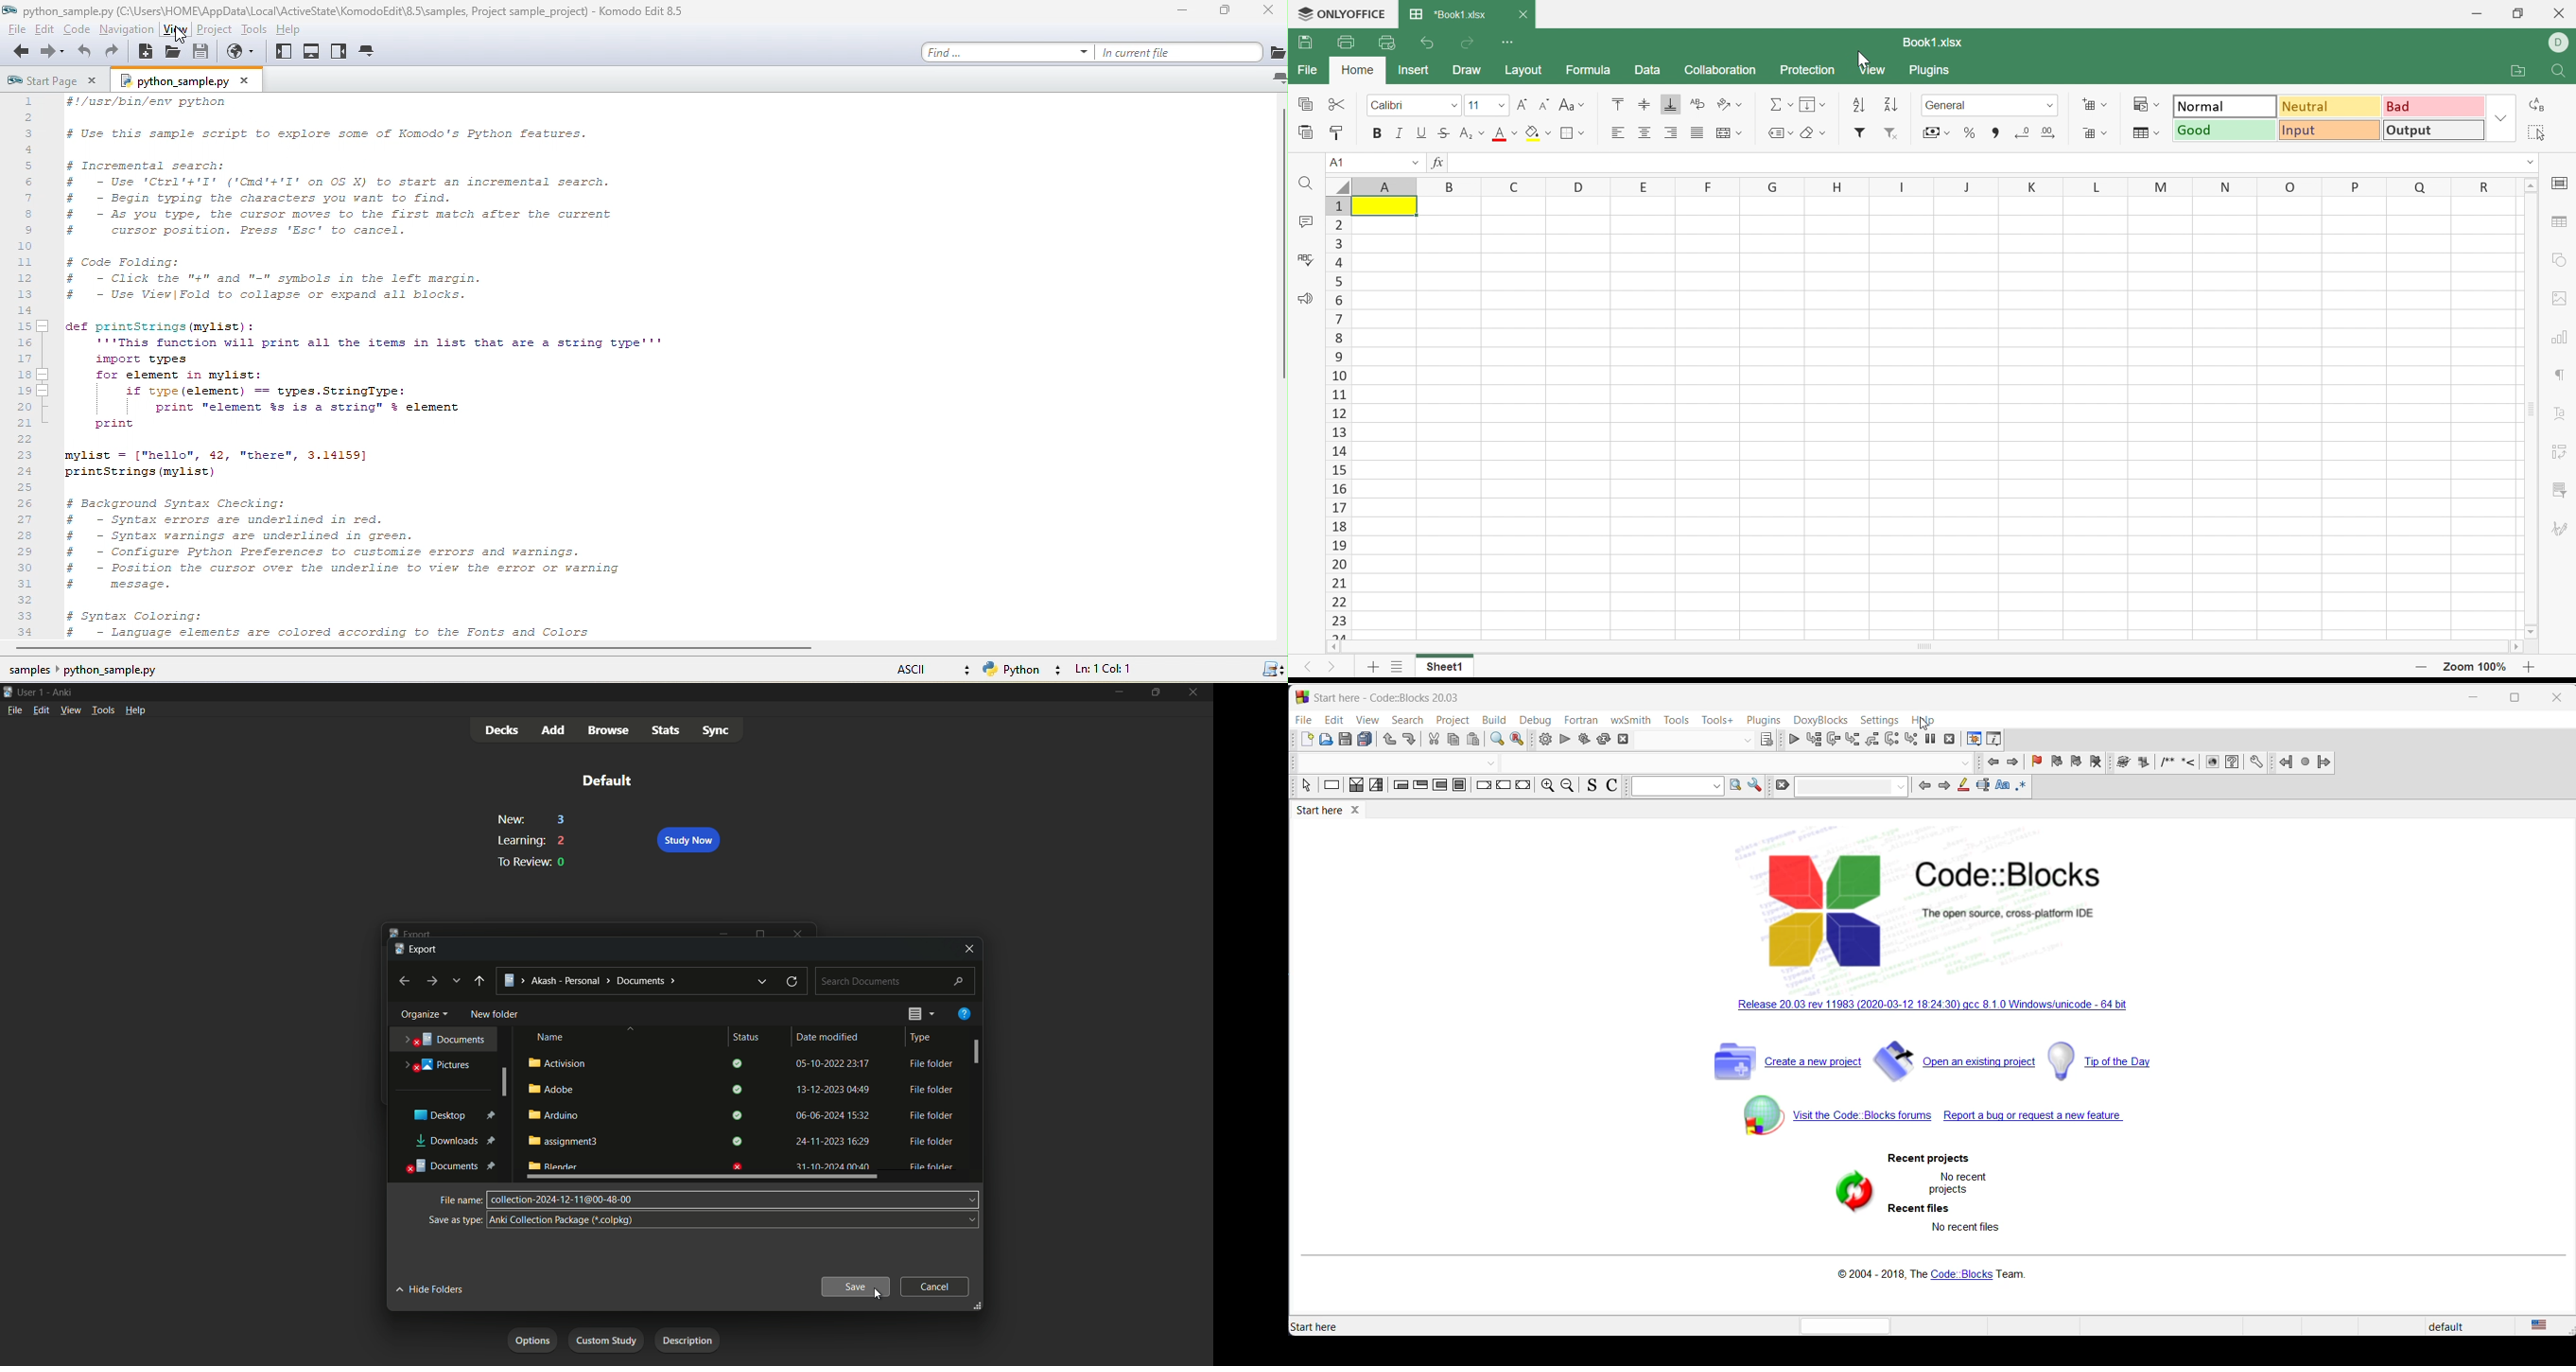 This screenshot has height=1372, width=2576. Describe the element at coordinates (1590, 787) in the screenshot. I see `source comments` at that location.